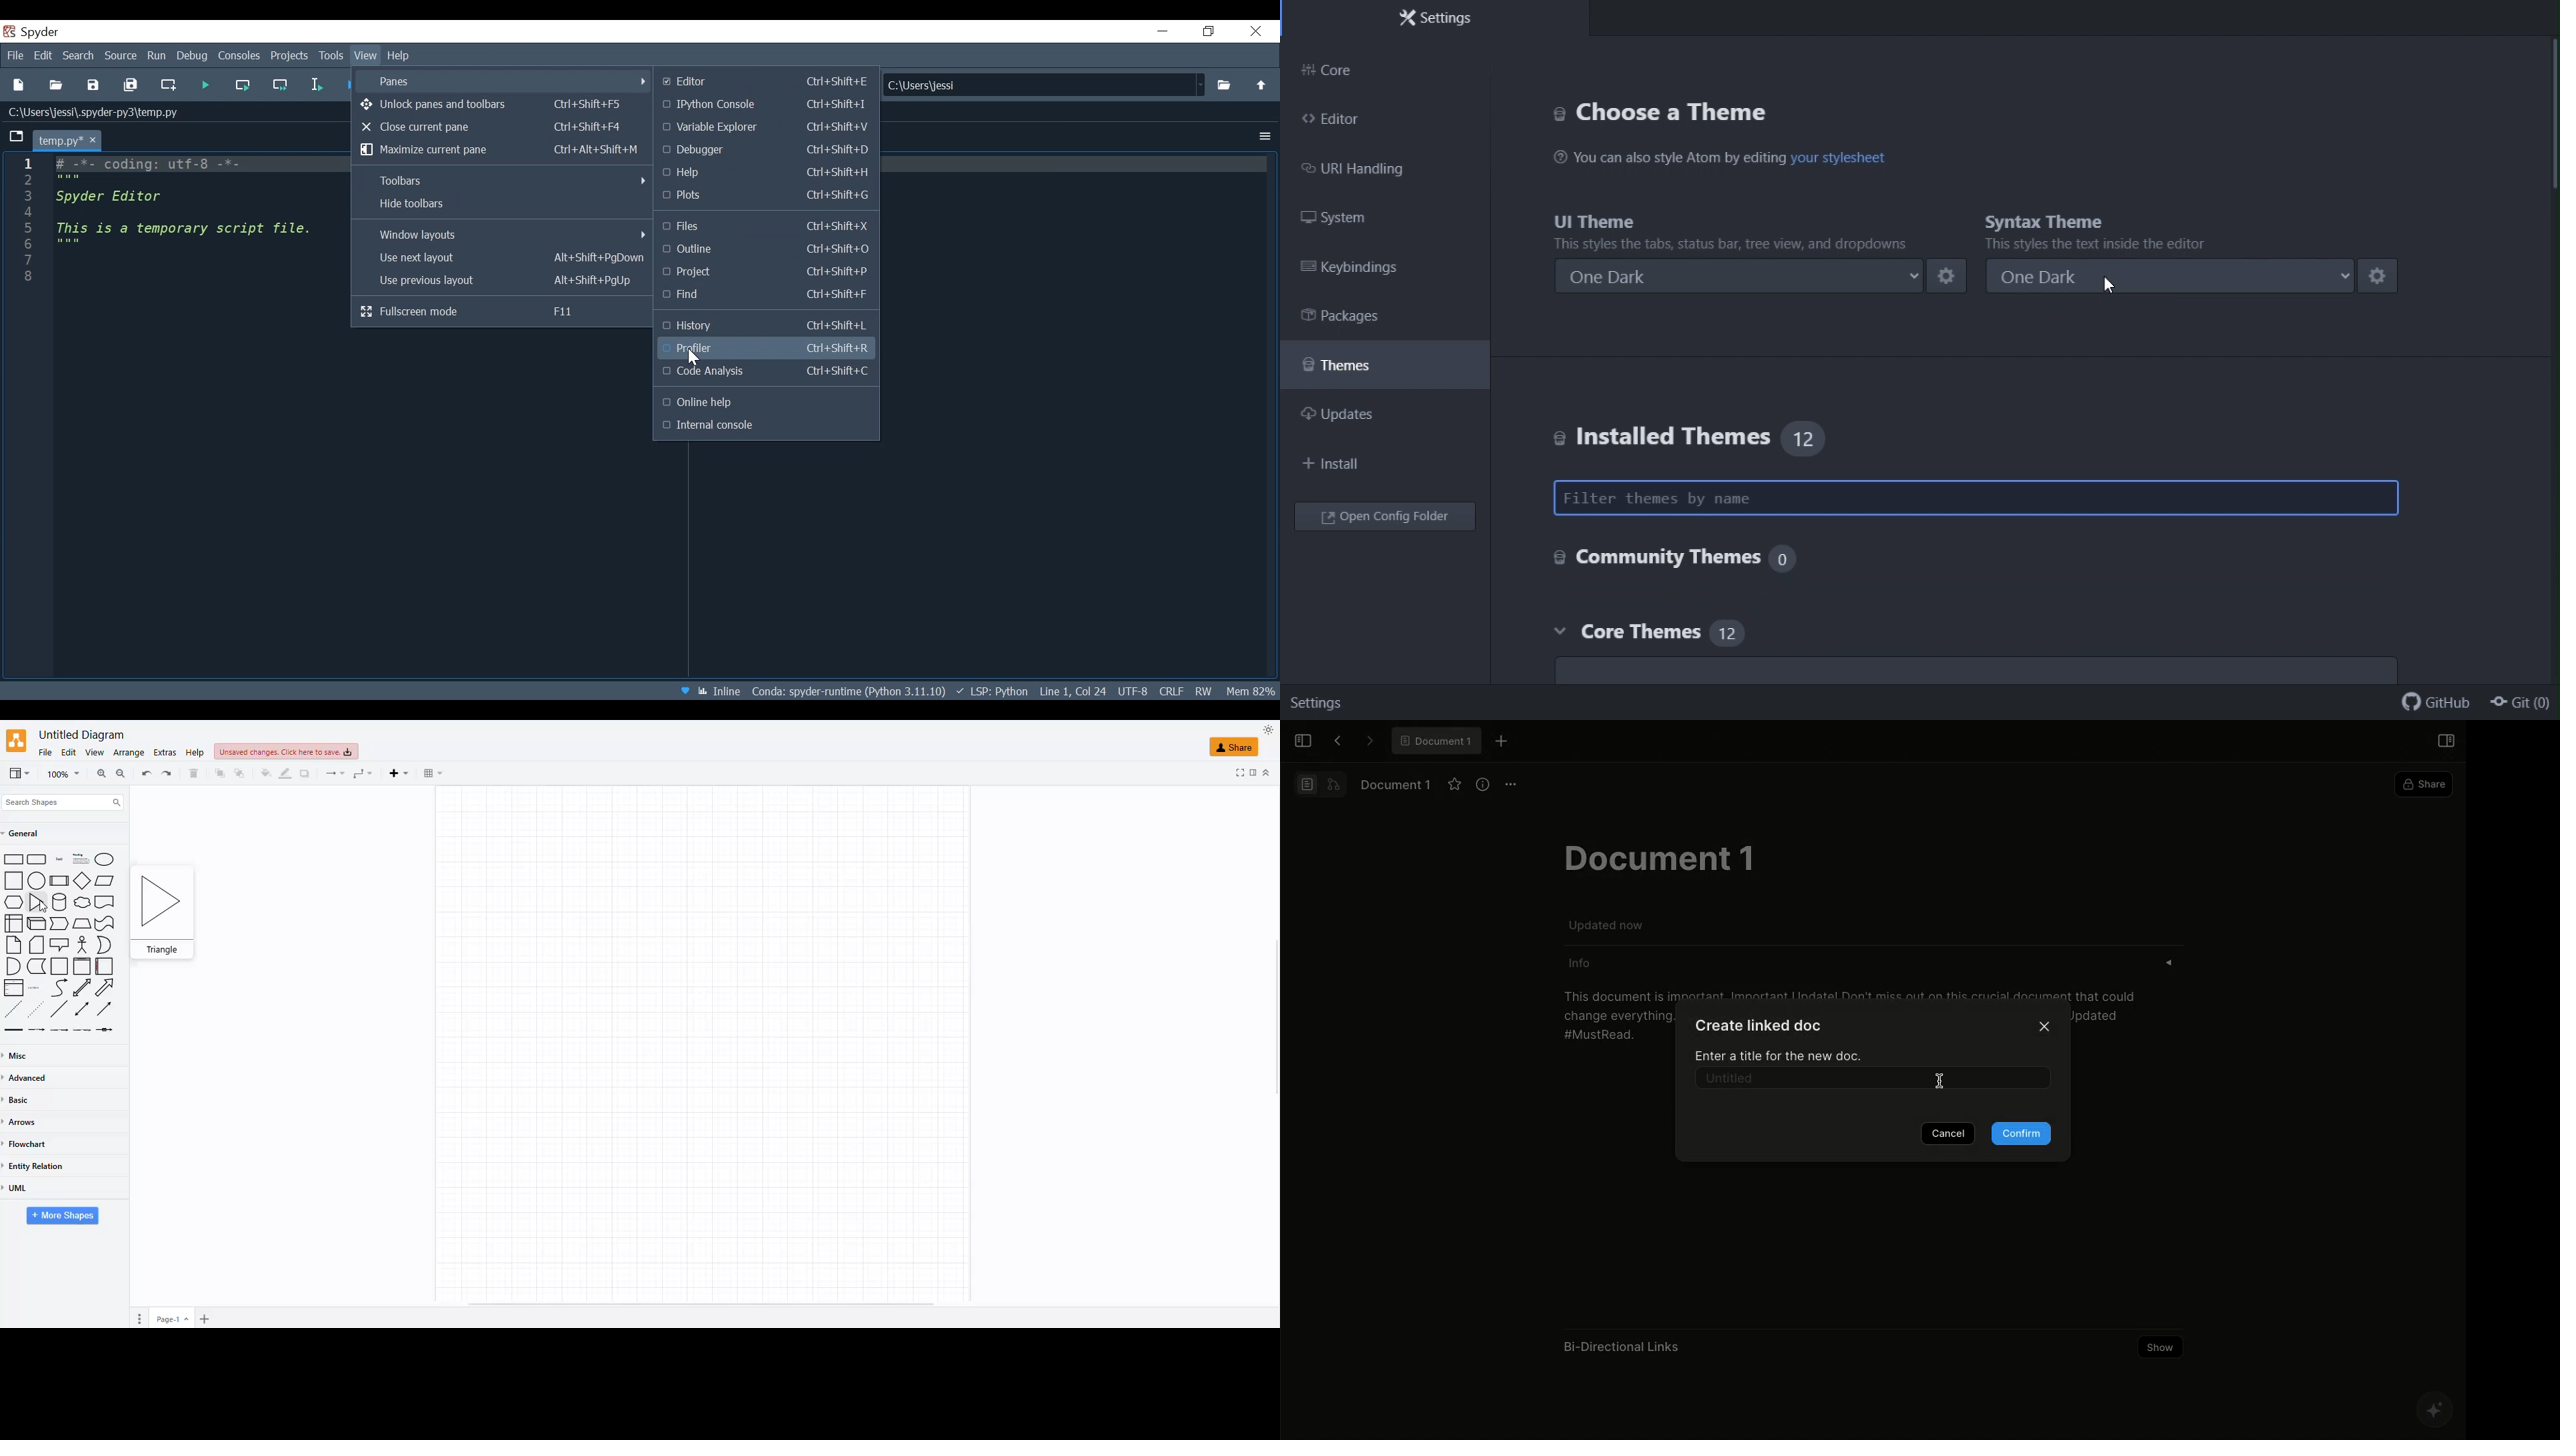  I want to click on more shapes, so click(64, 1218).